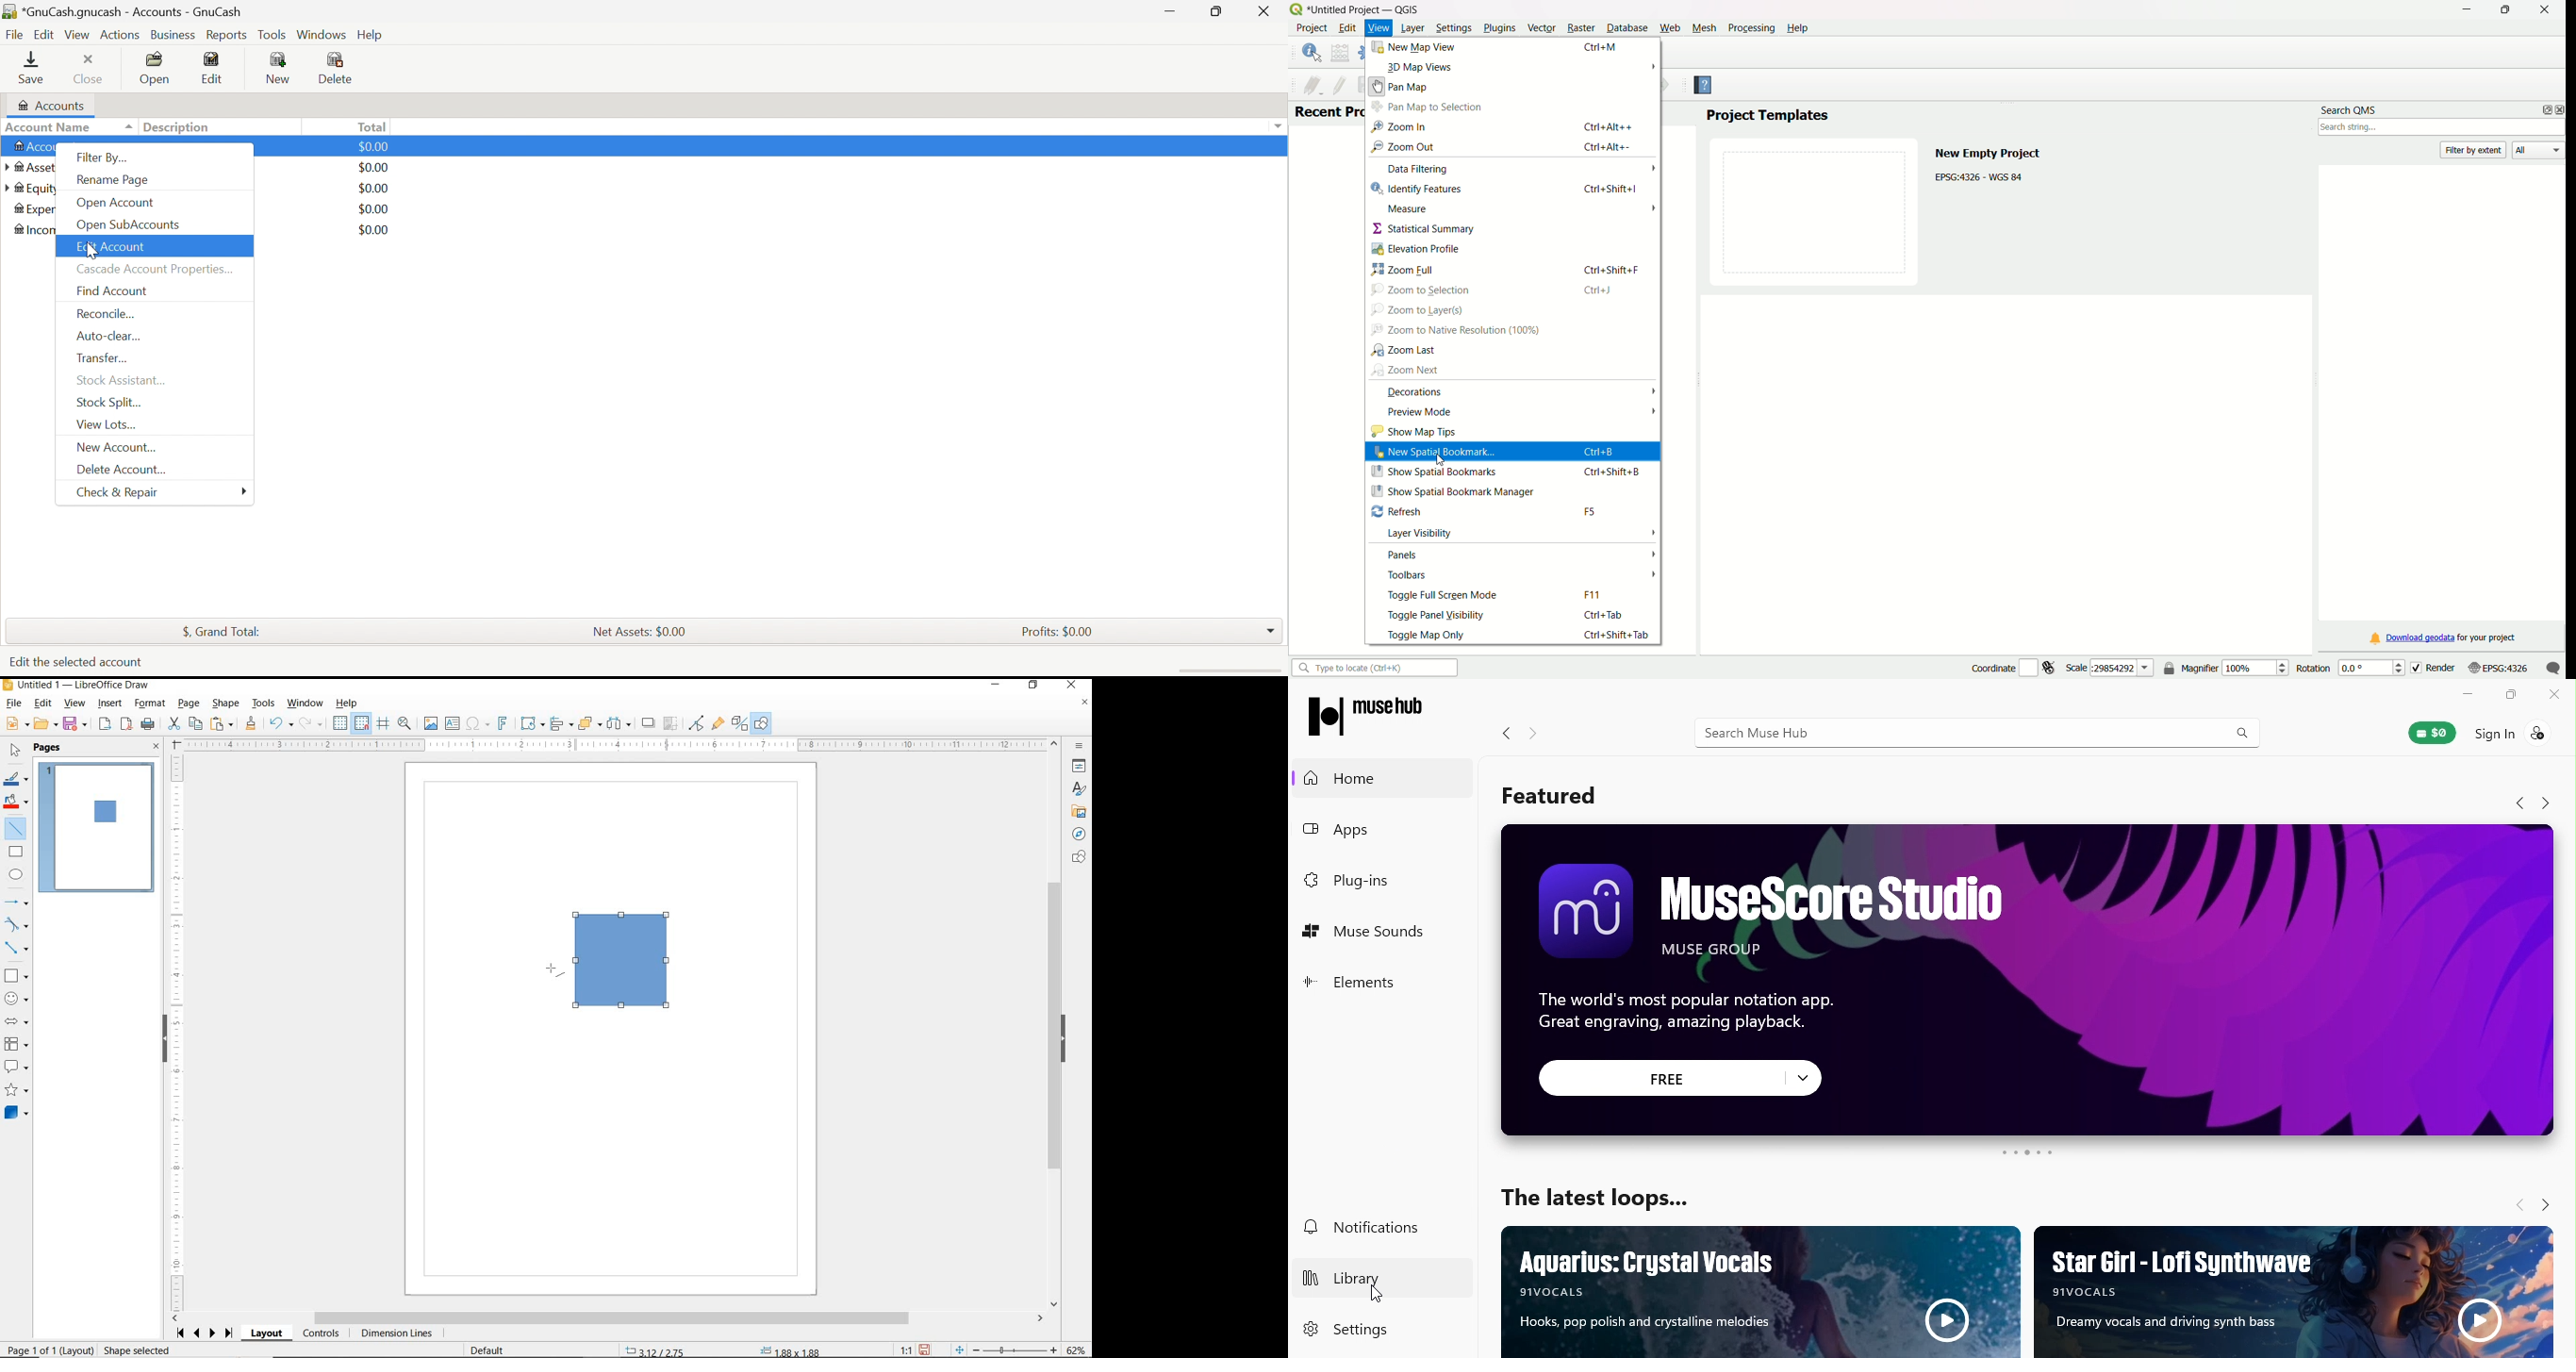  I want to click on Sign in, so click(2508, 735).